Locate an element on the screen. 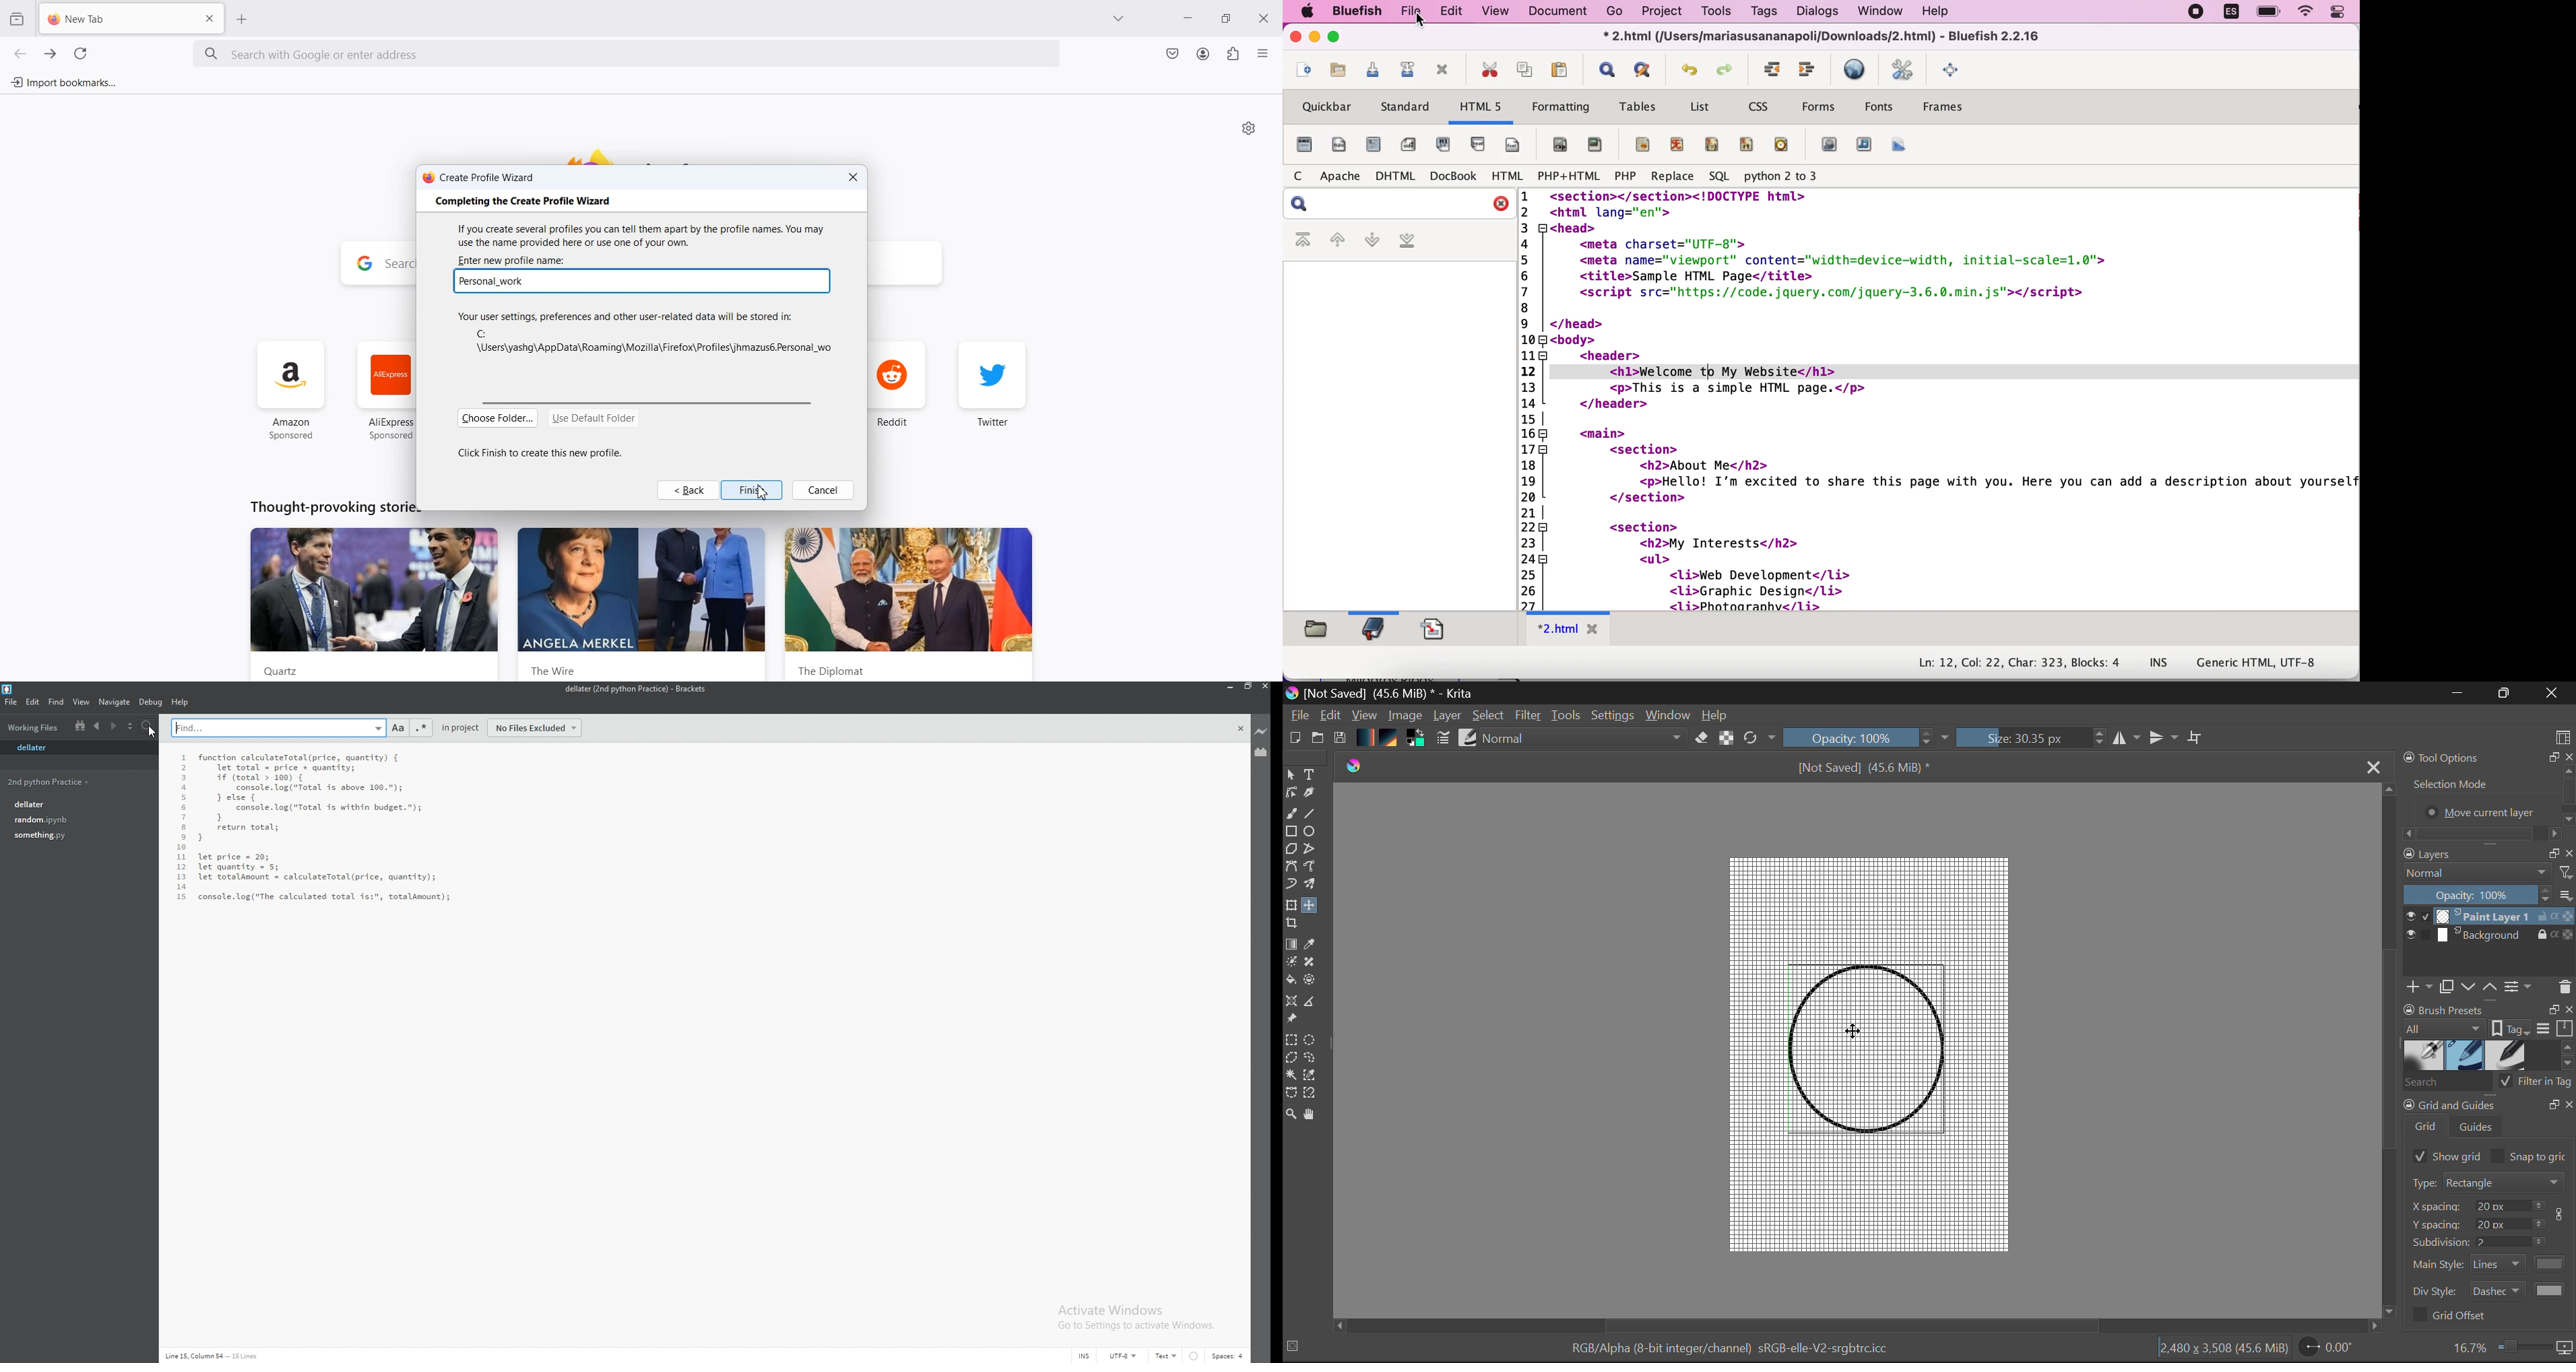 This screenshot has width=2576, height=1372. Layers Quickbuttons is located at coordinates (2487, 988).